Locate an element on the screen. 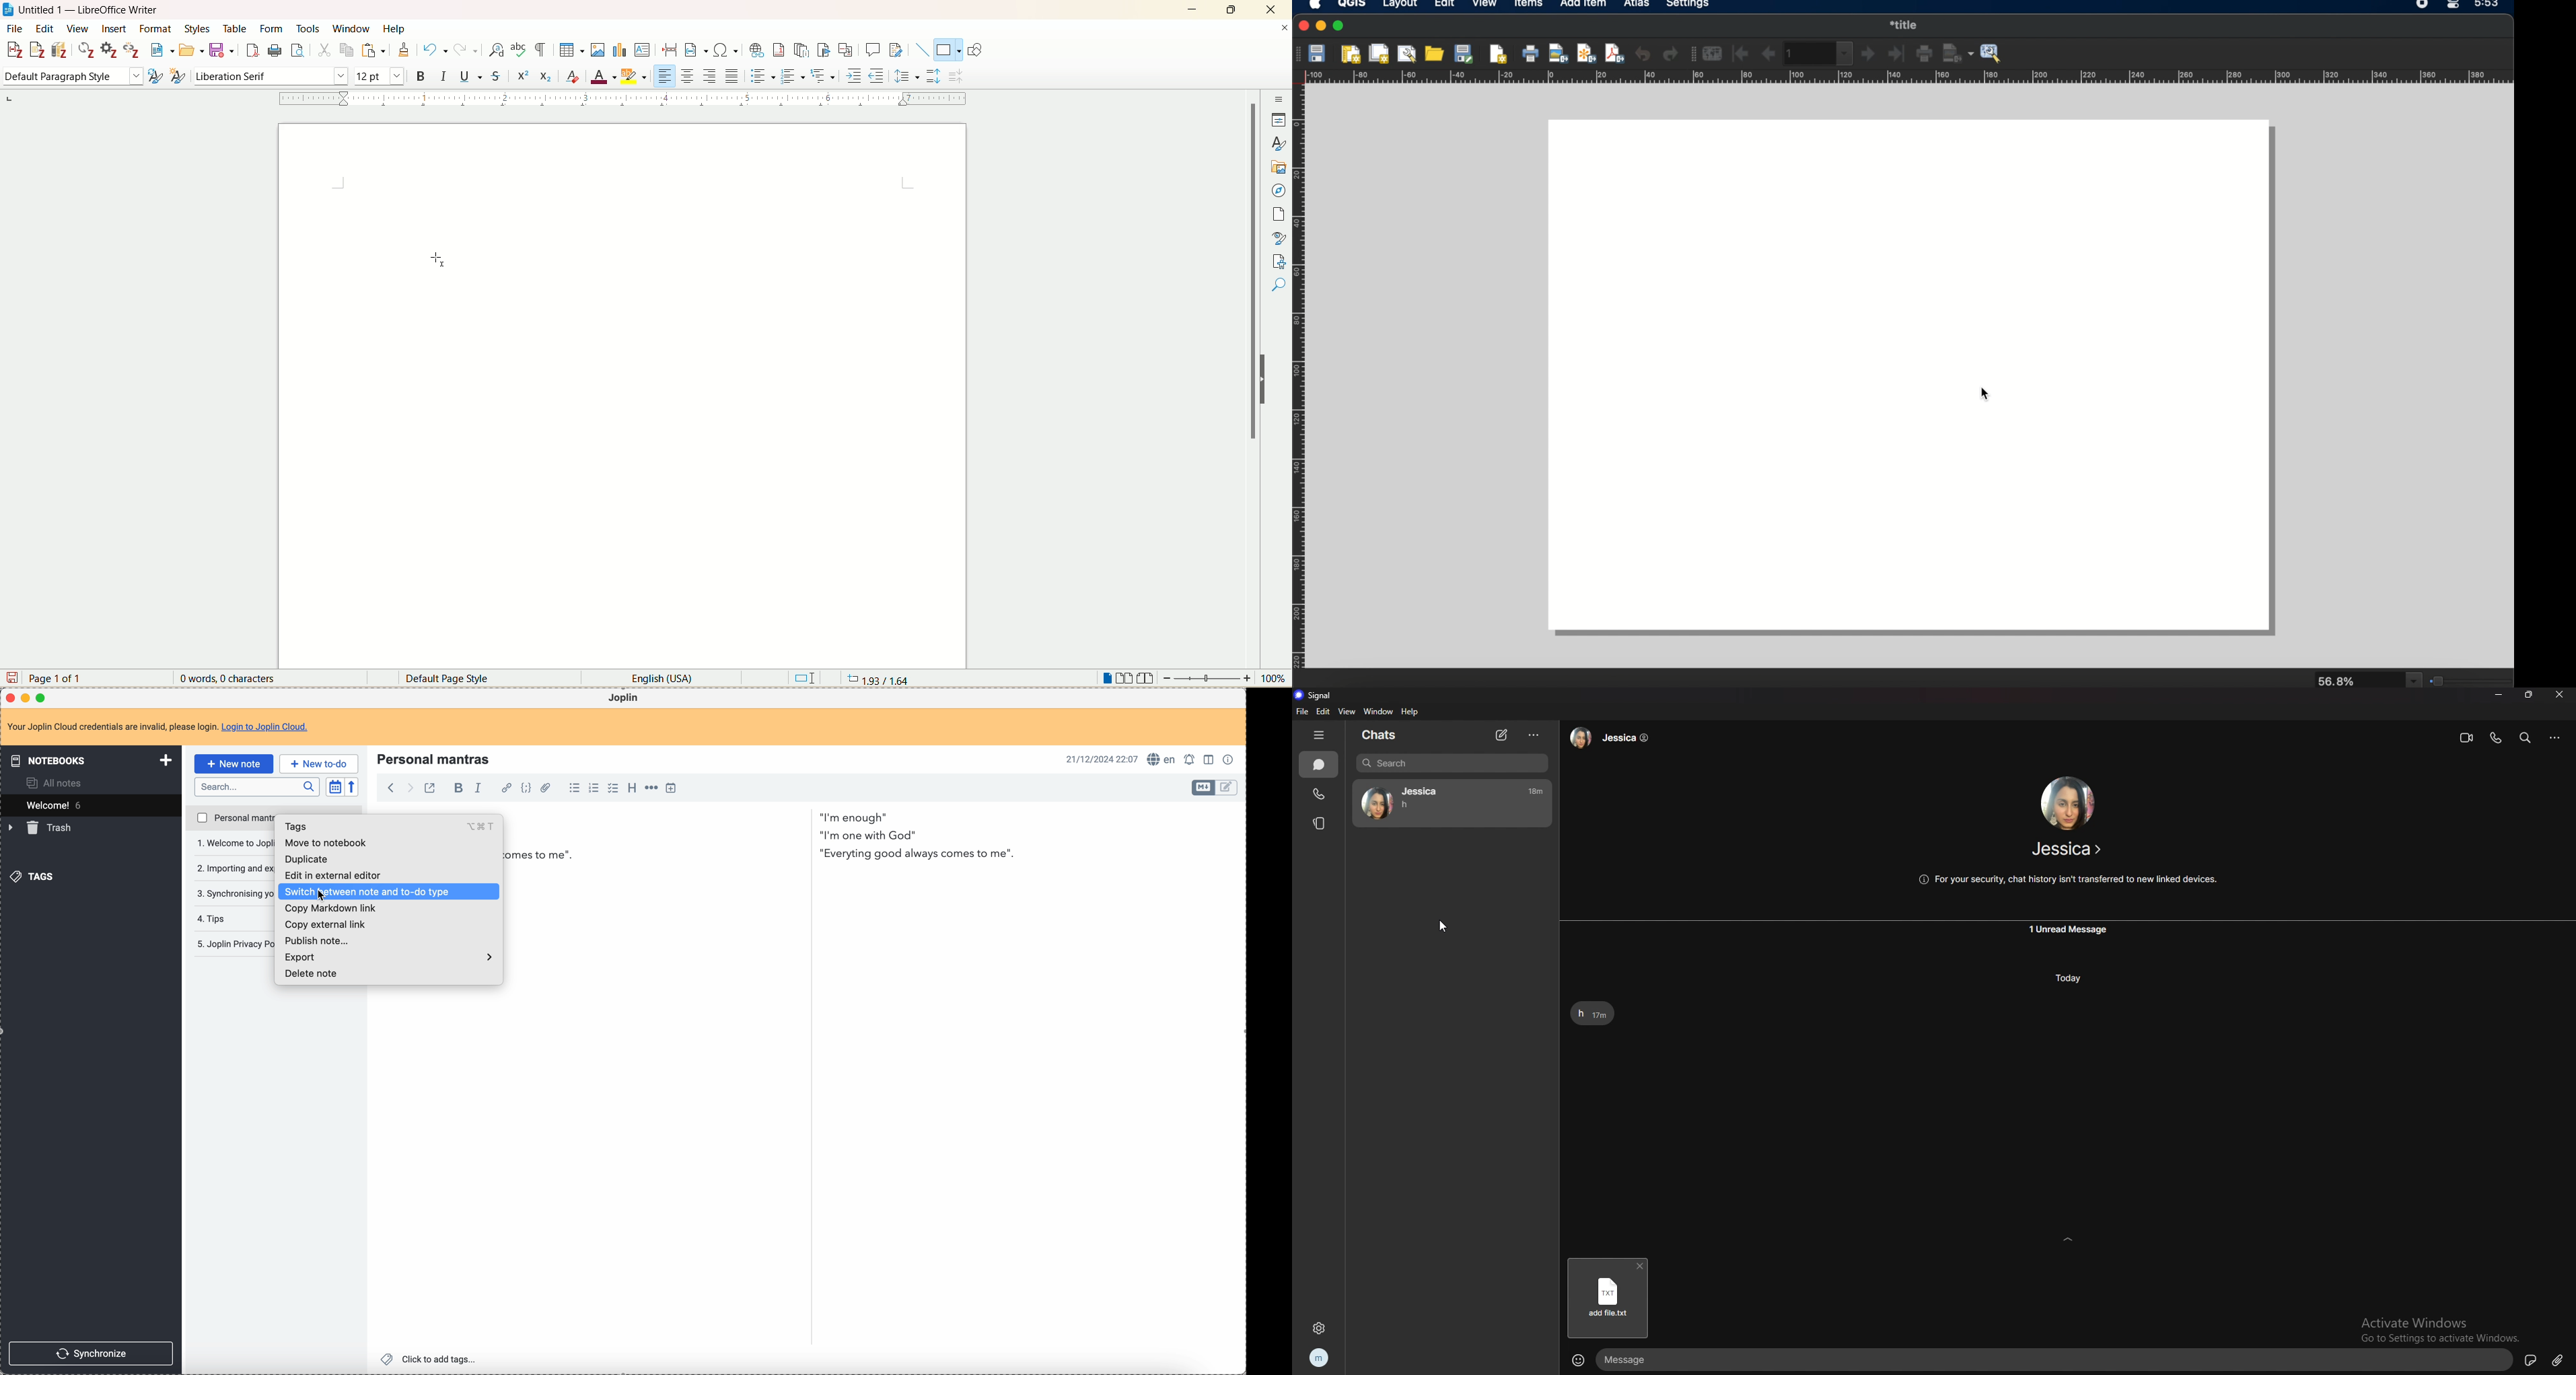 The height and width of the screenshot is (1400, 2576). set line spacing is located at coordinates (907, 75).